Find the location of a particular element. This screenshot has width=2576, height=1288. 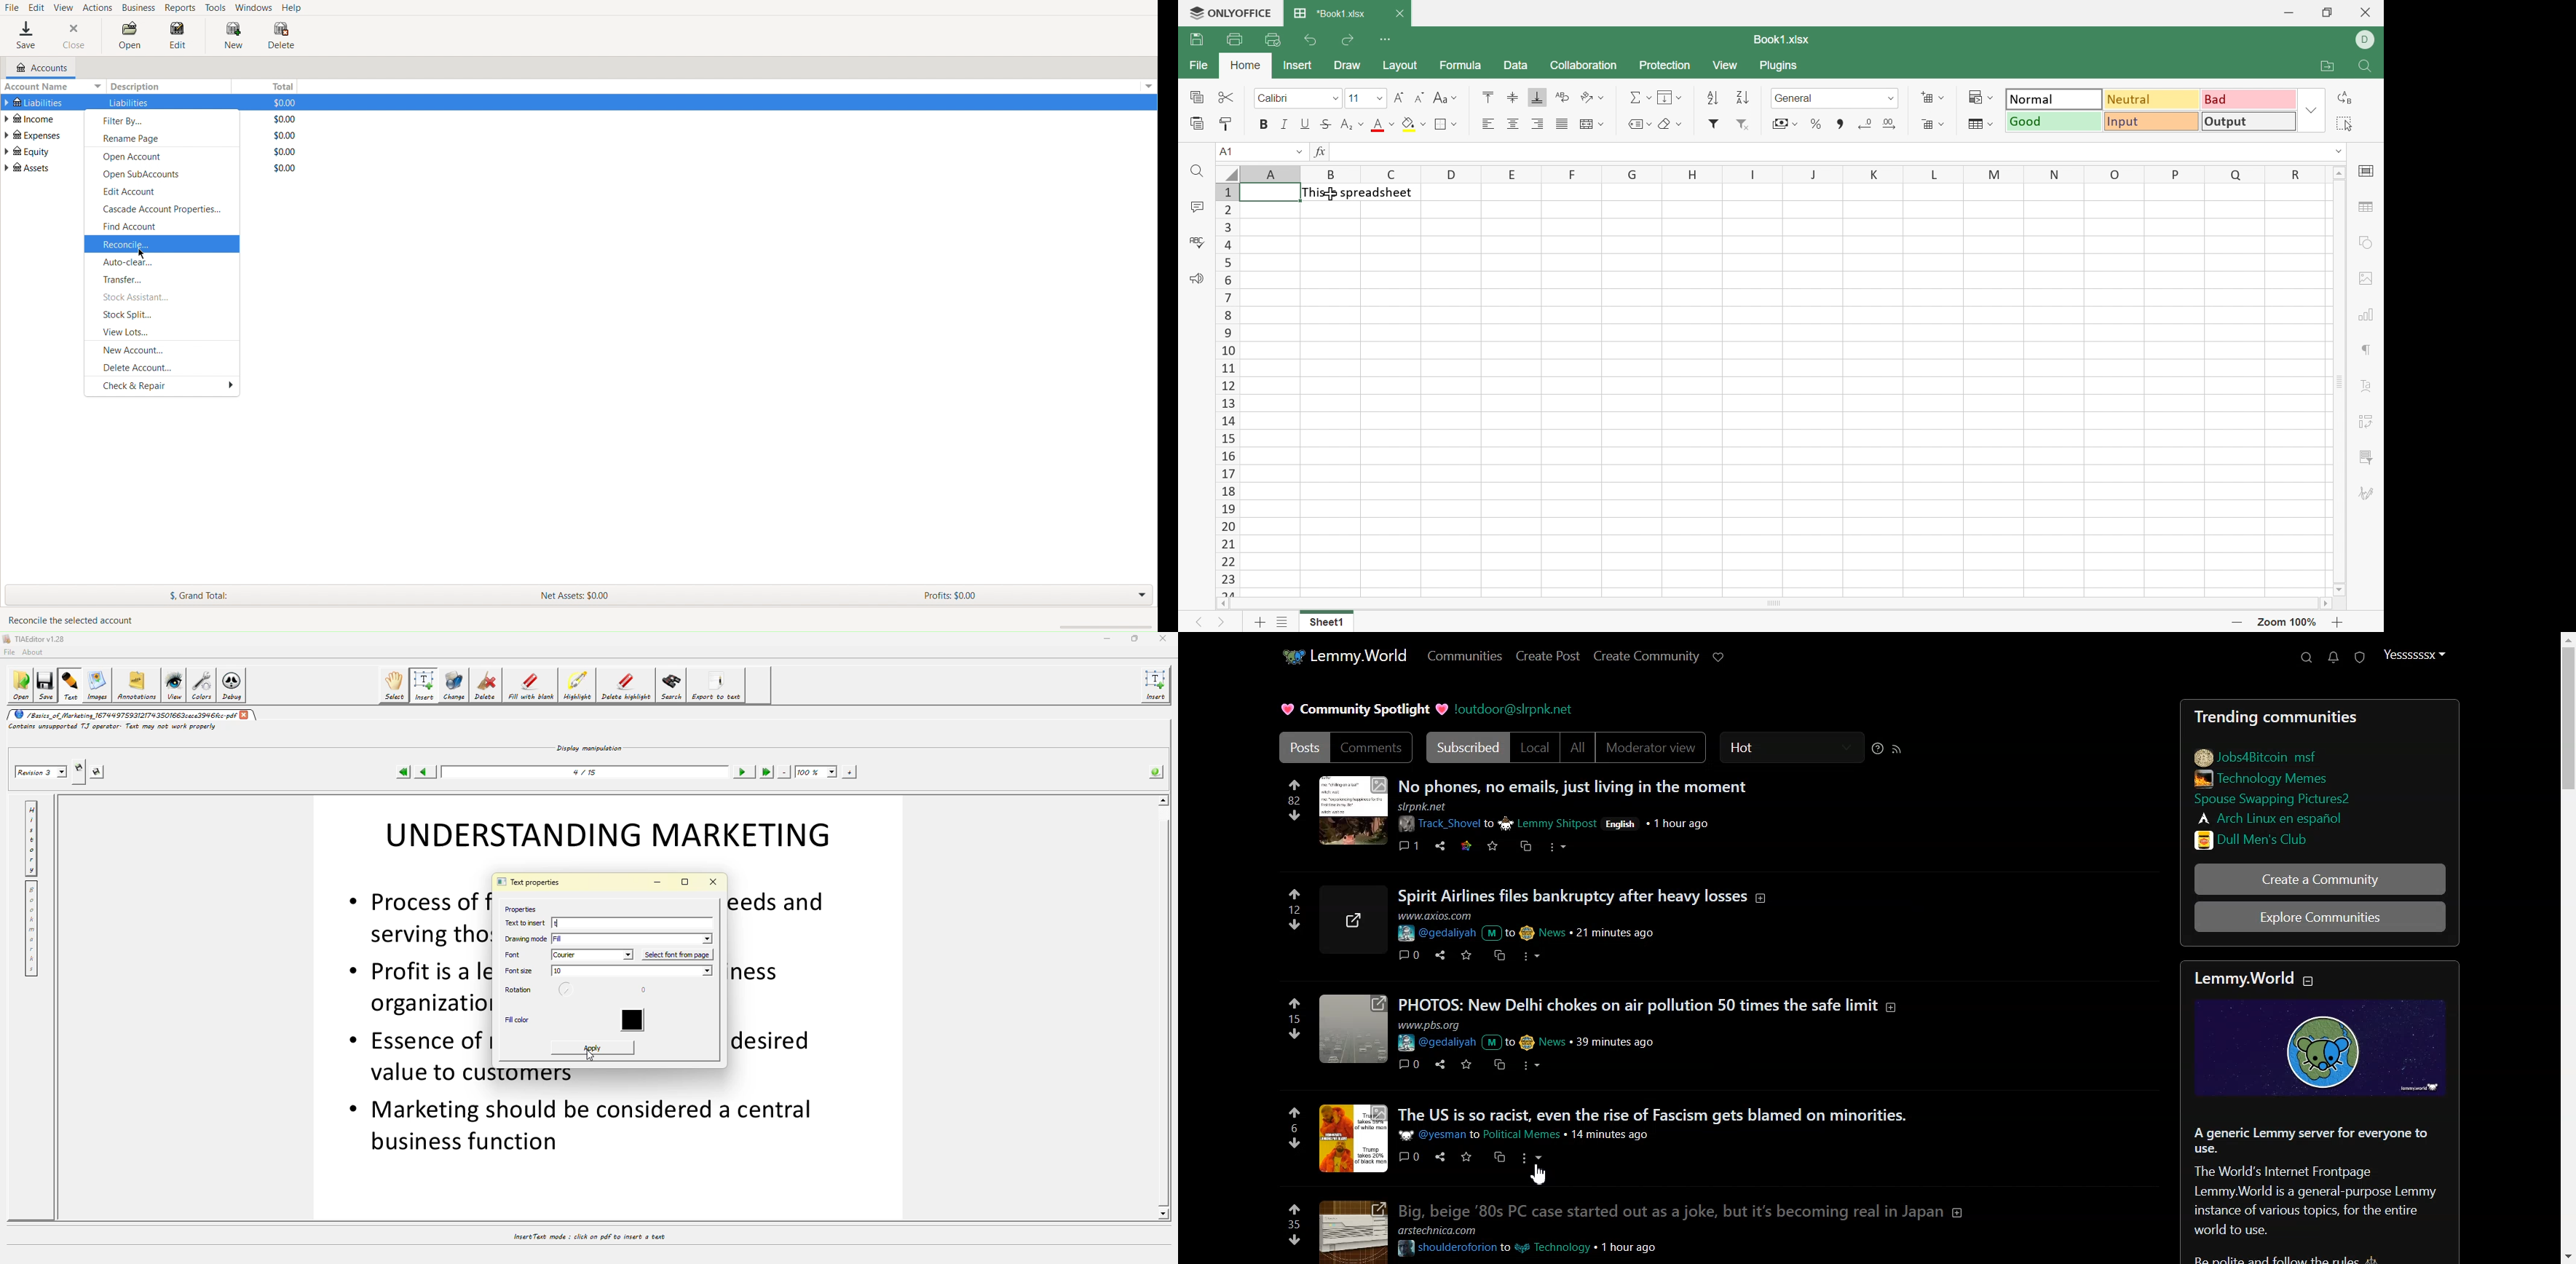

post details is located at coordinates (1540, 1240).